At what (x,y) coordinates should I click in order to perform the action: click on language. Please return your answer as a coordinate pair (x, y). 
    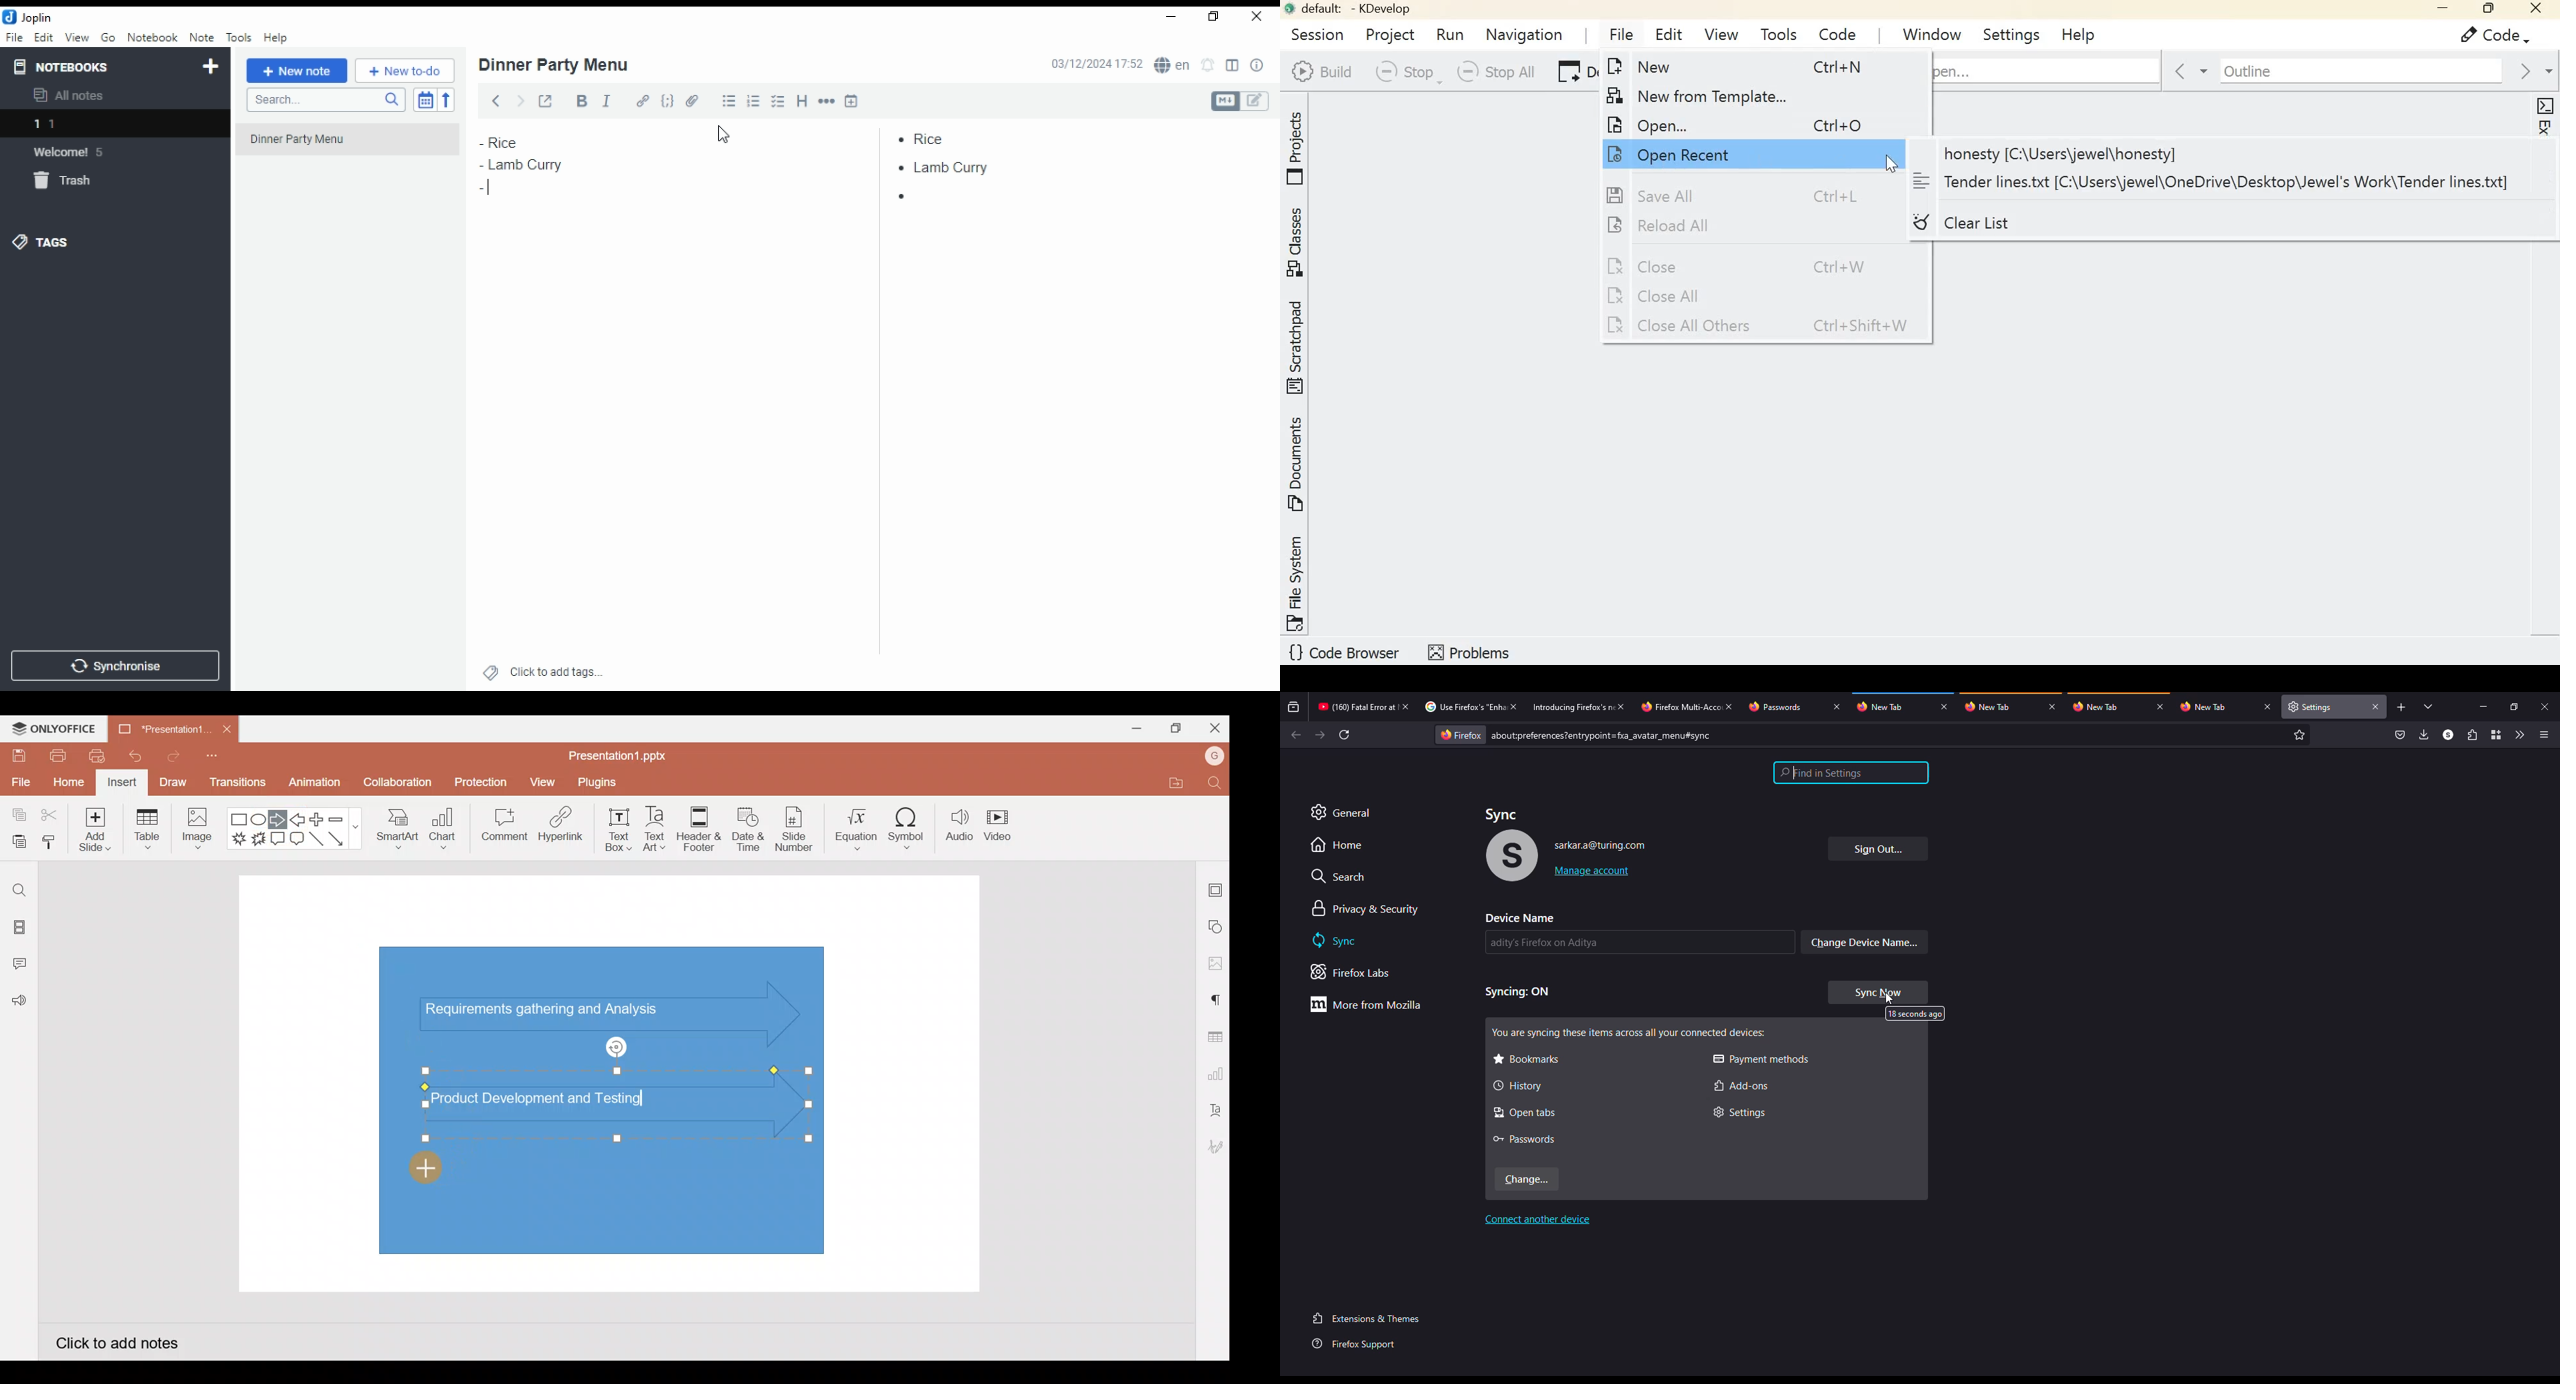
    Looking at the image, I should click on (1171, 65).